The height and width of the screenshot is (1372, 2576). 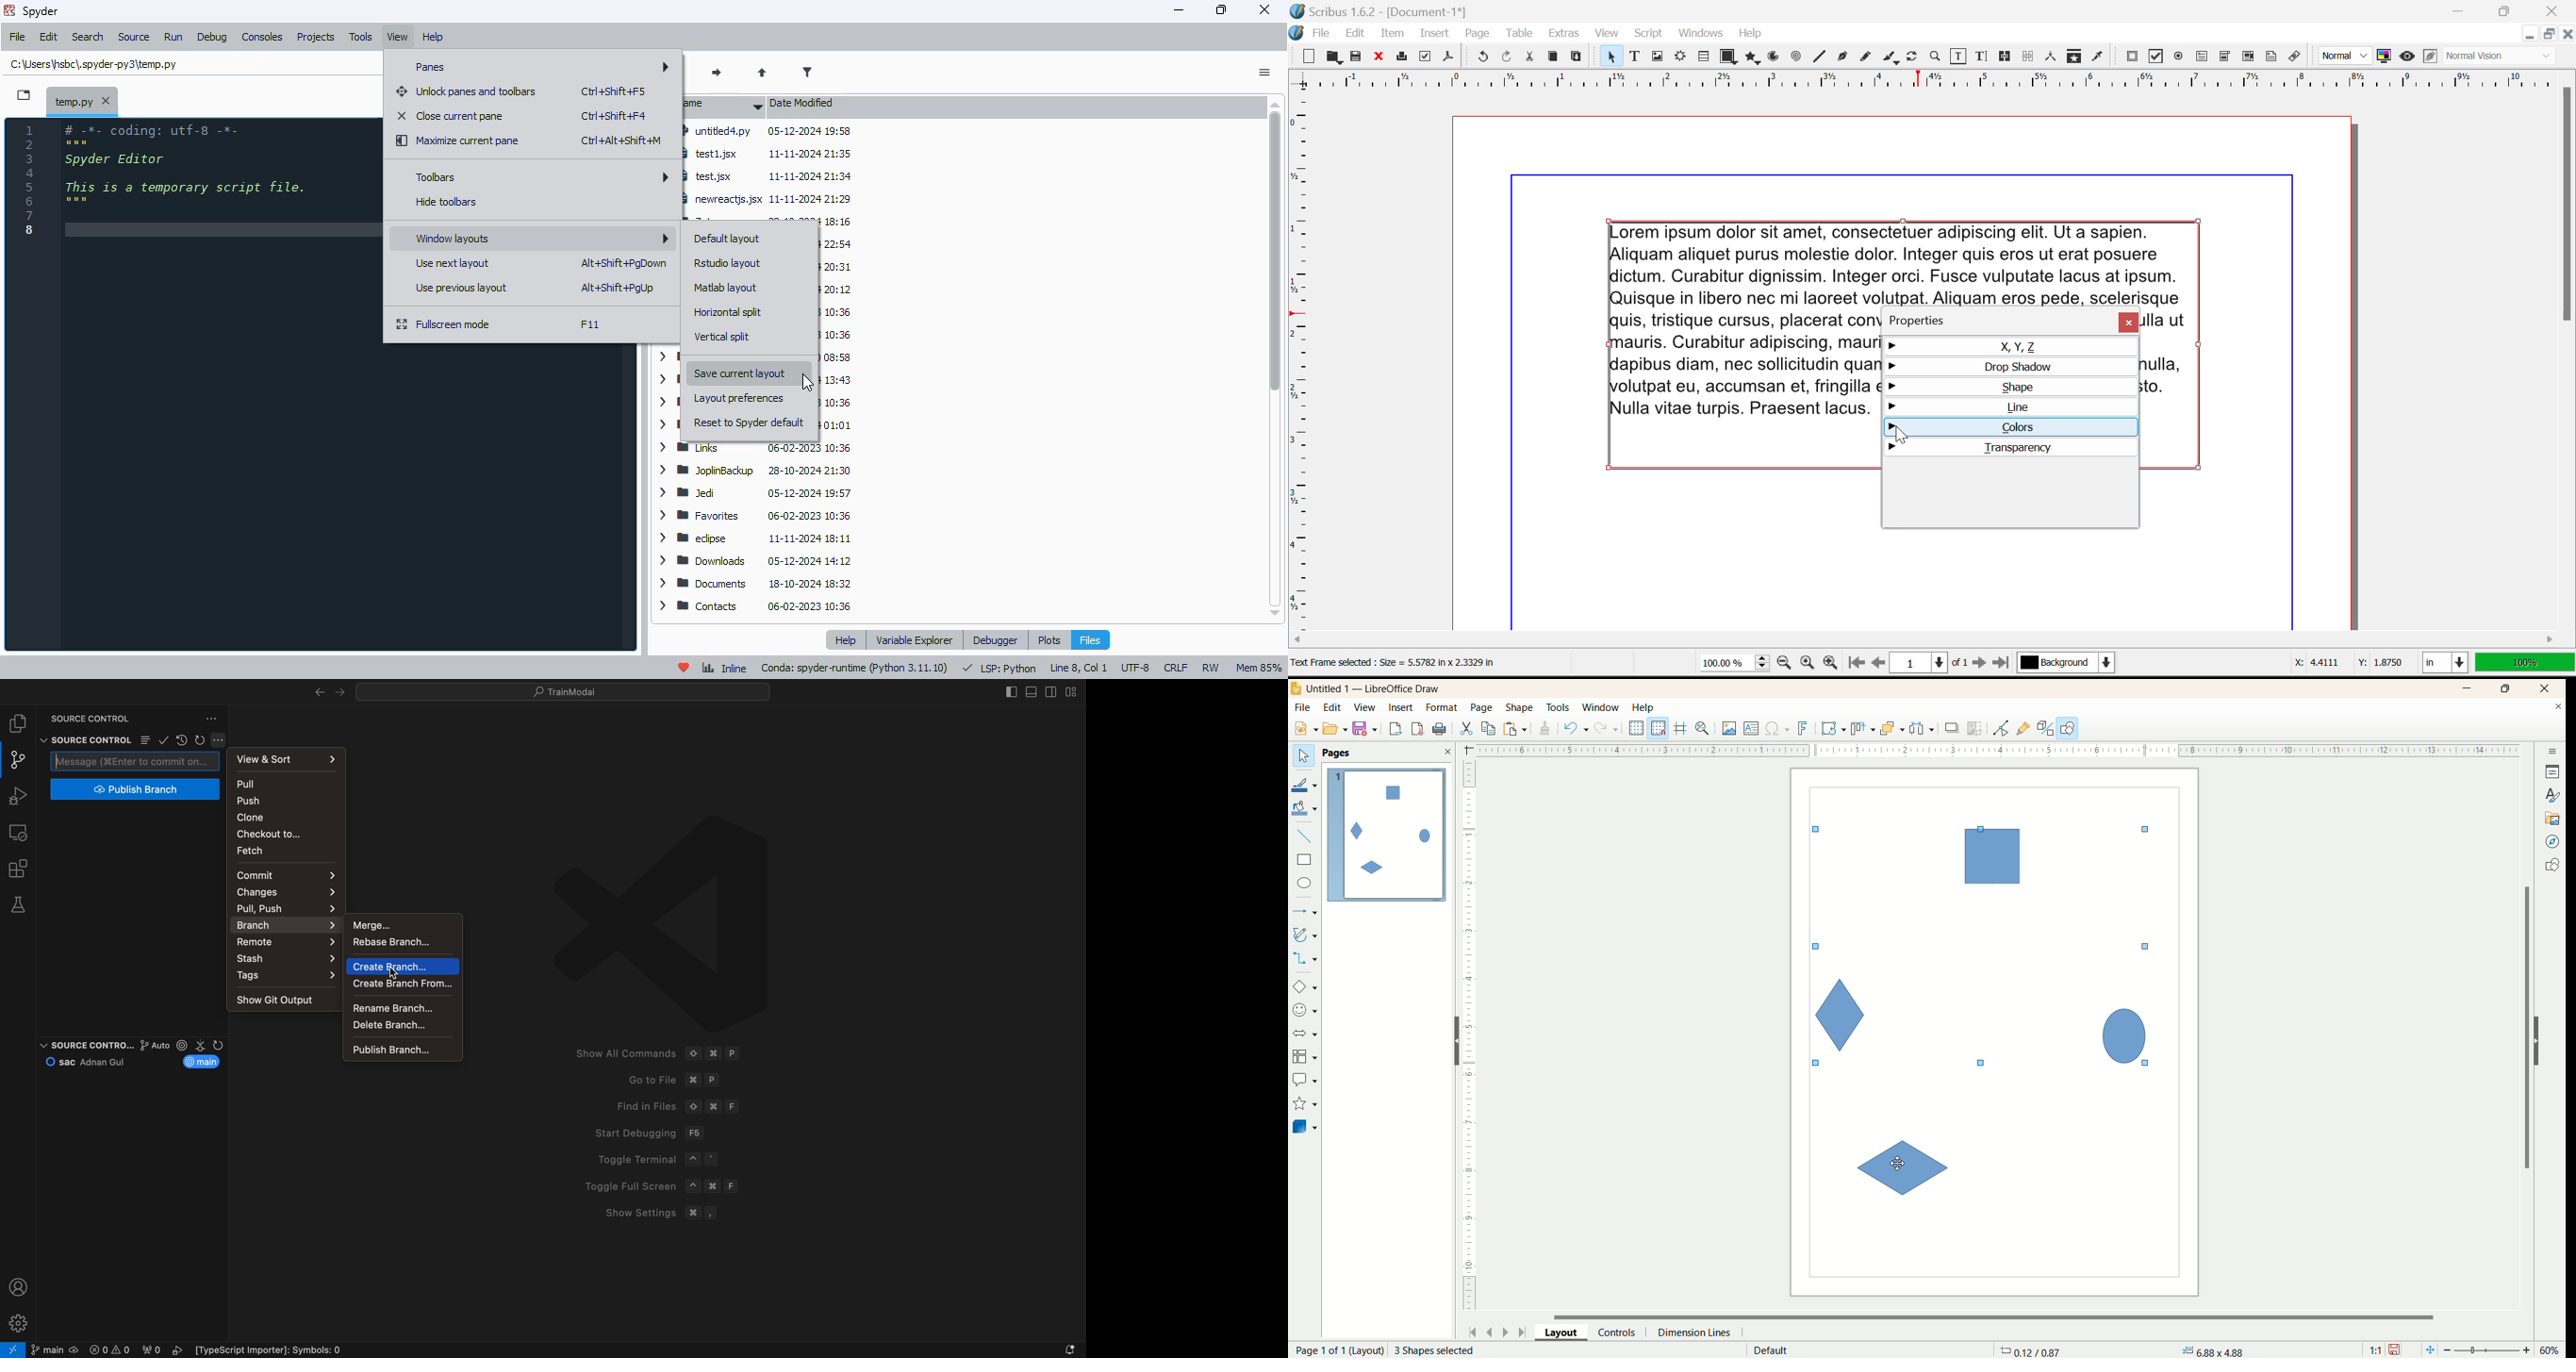 What do you see at coordinates (82, 99) in the screenshot?
I see `temporary file` at bounding box center [82, 99].